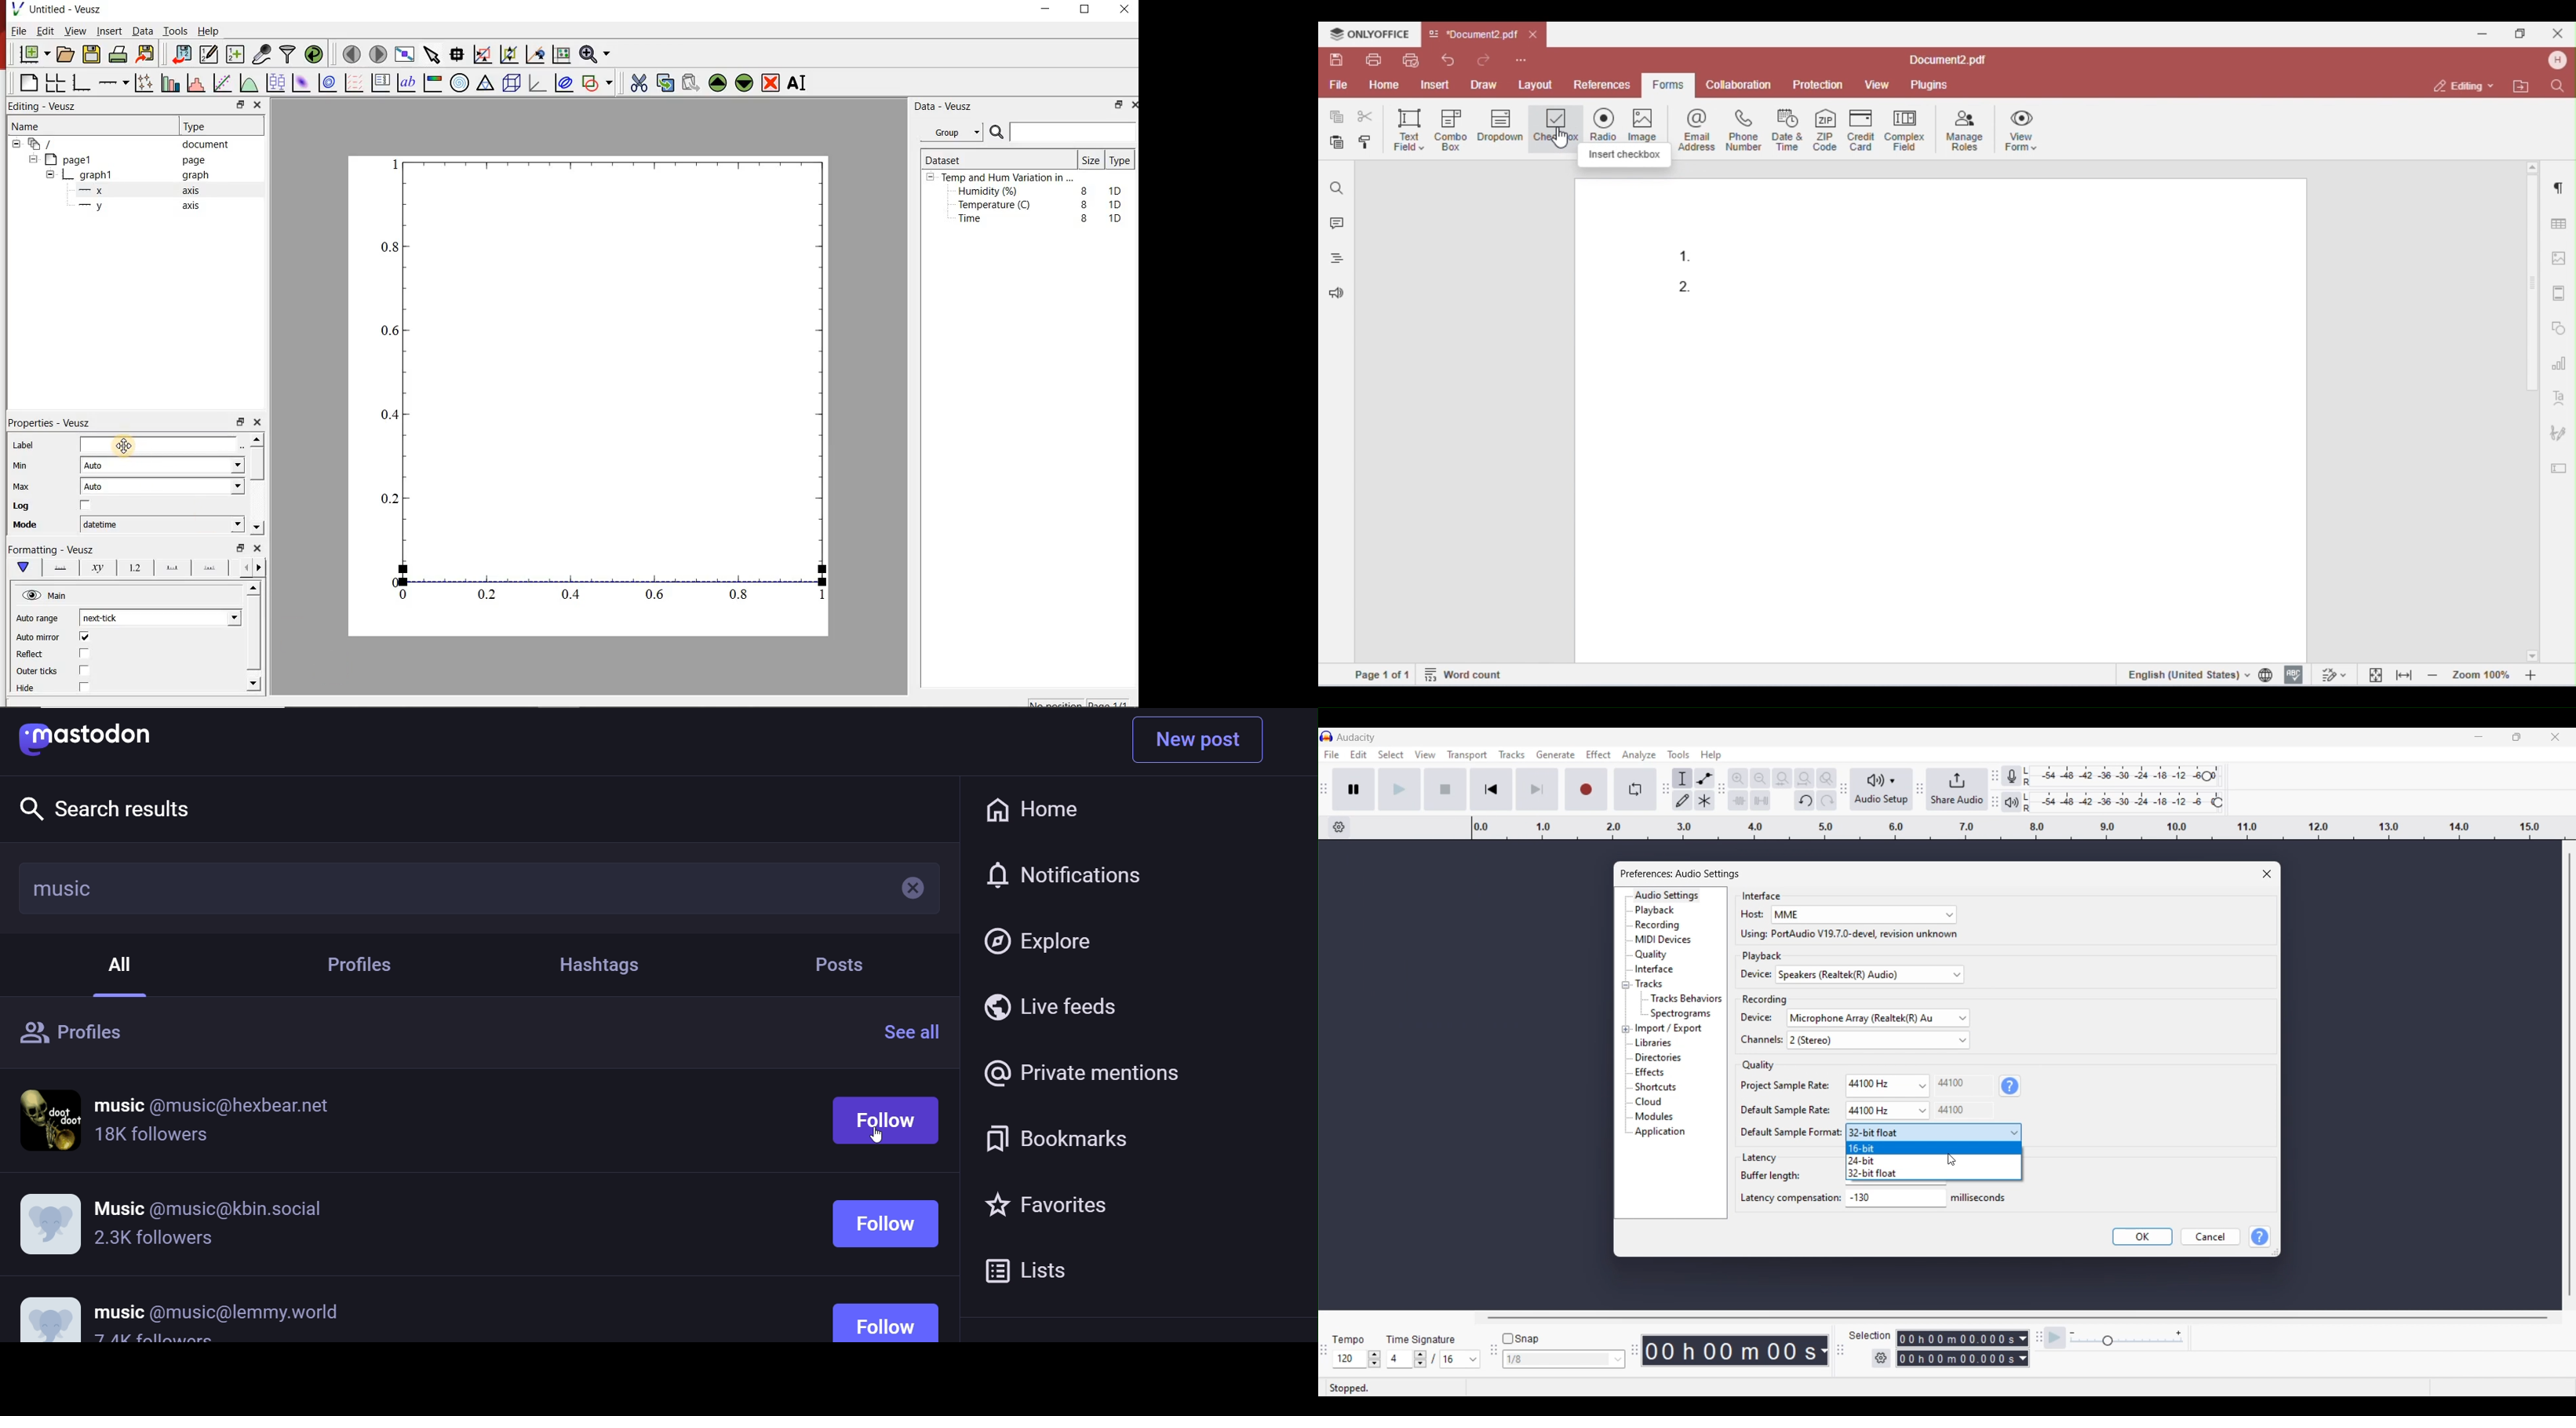  Describe the element at coordinates (2127, 1342) in the screenshot. I see `Slider to change playback speed` at that location.